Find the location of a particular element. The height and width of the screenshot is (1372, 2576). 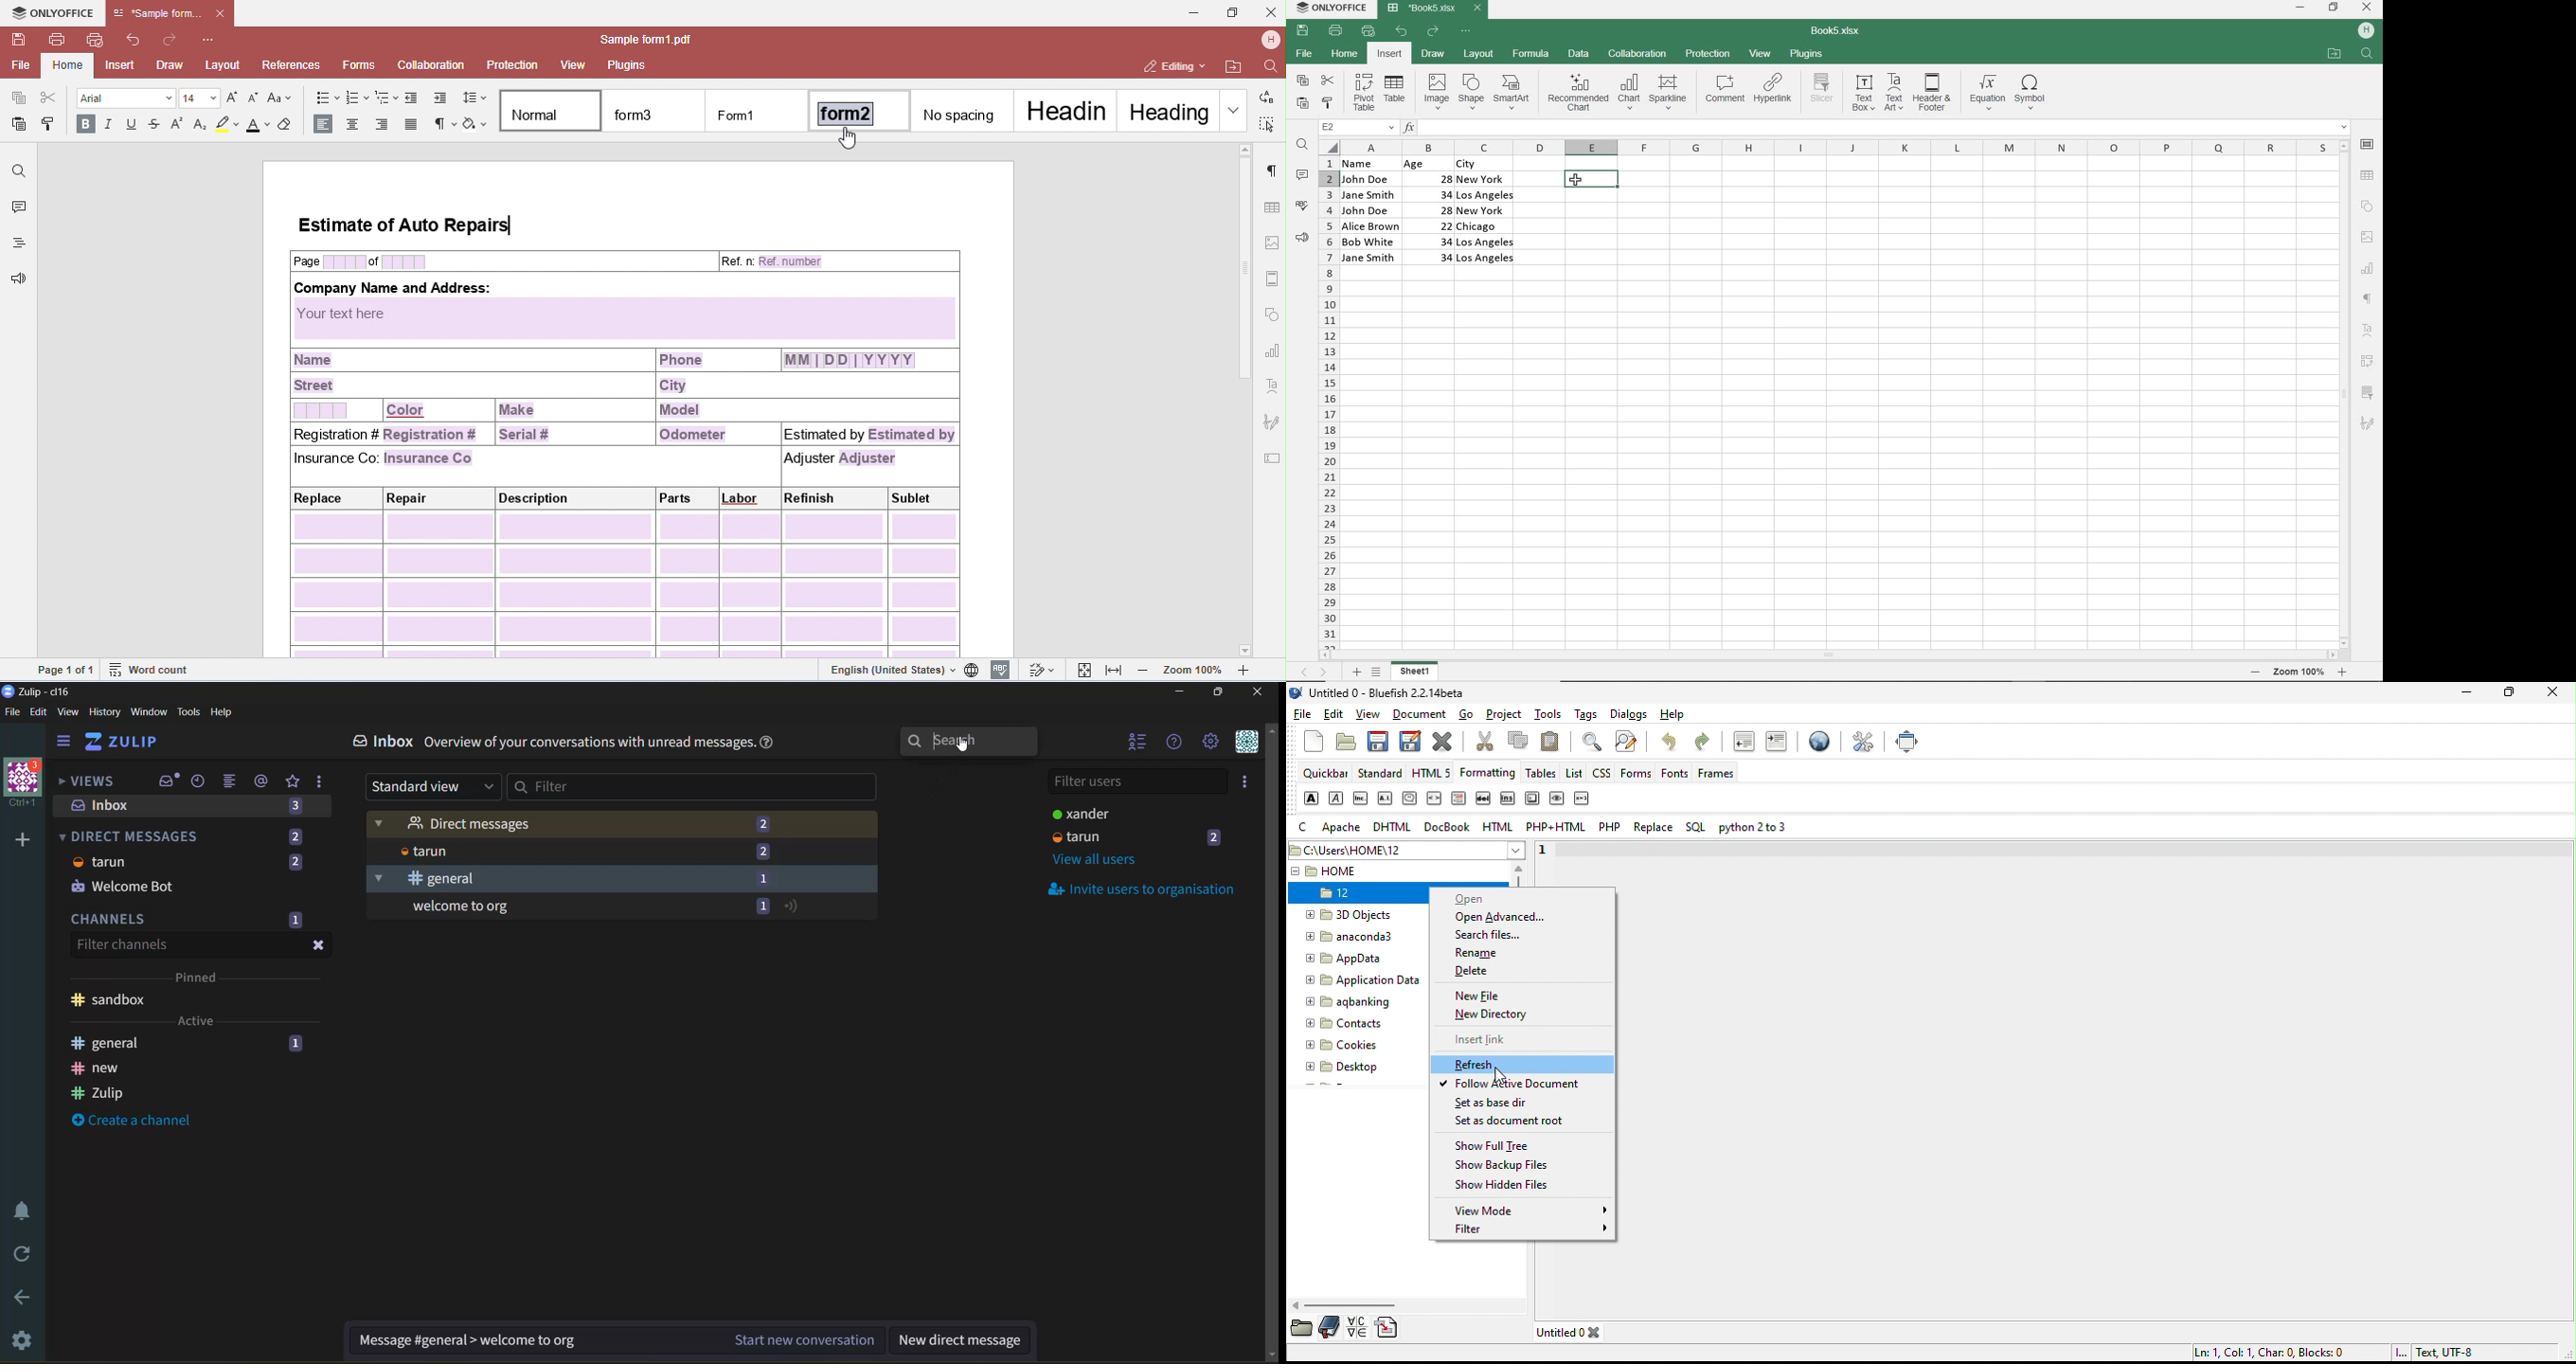

22 is located at coordinates (1436, 225).